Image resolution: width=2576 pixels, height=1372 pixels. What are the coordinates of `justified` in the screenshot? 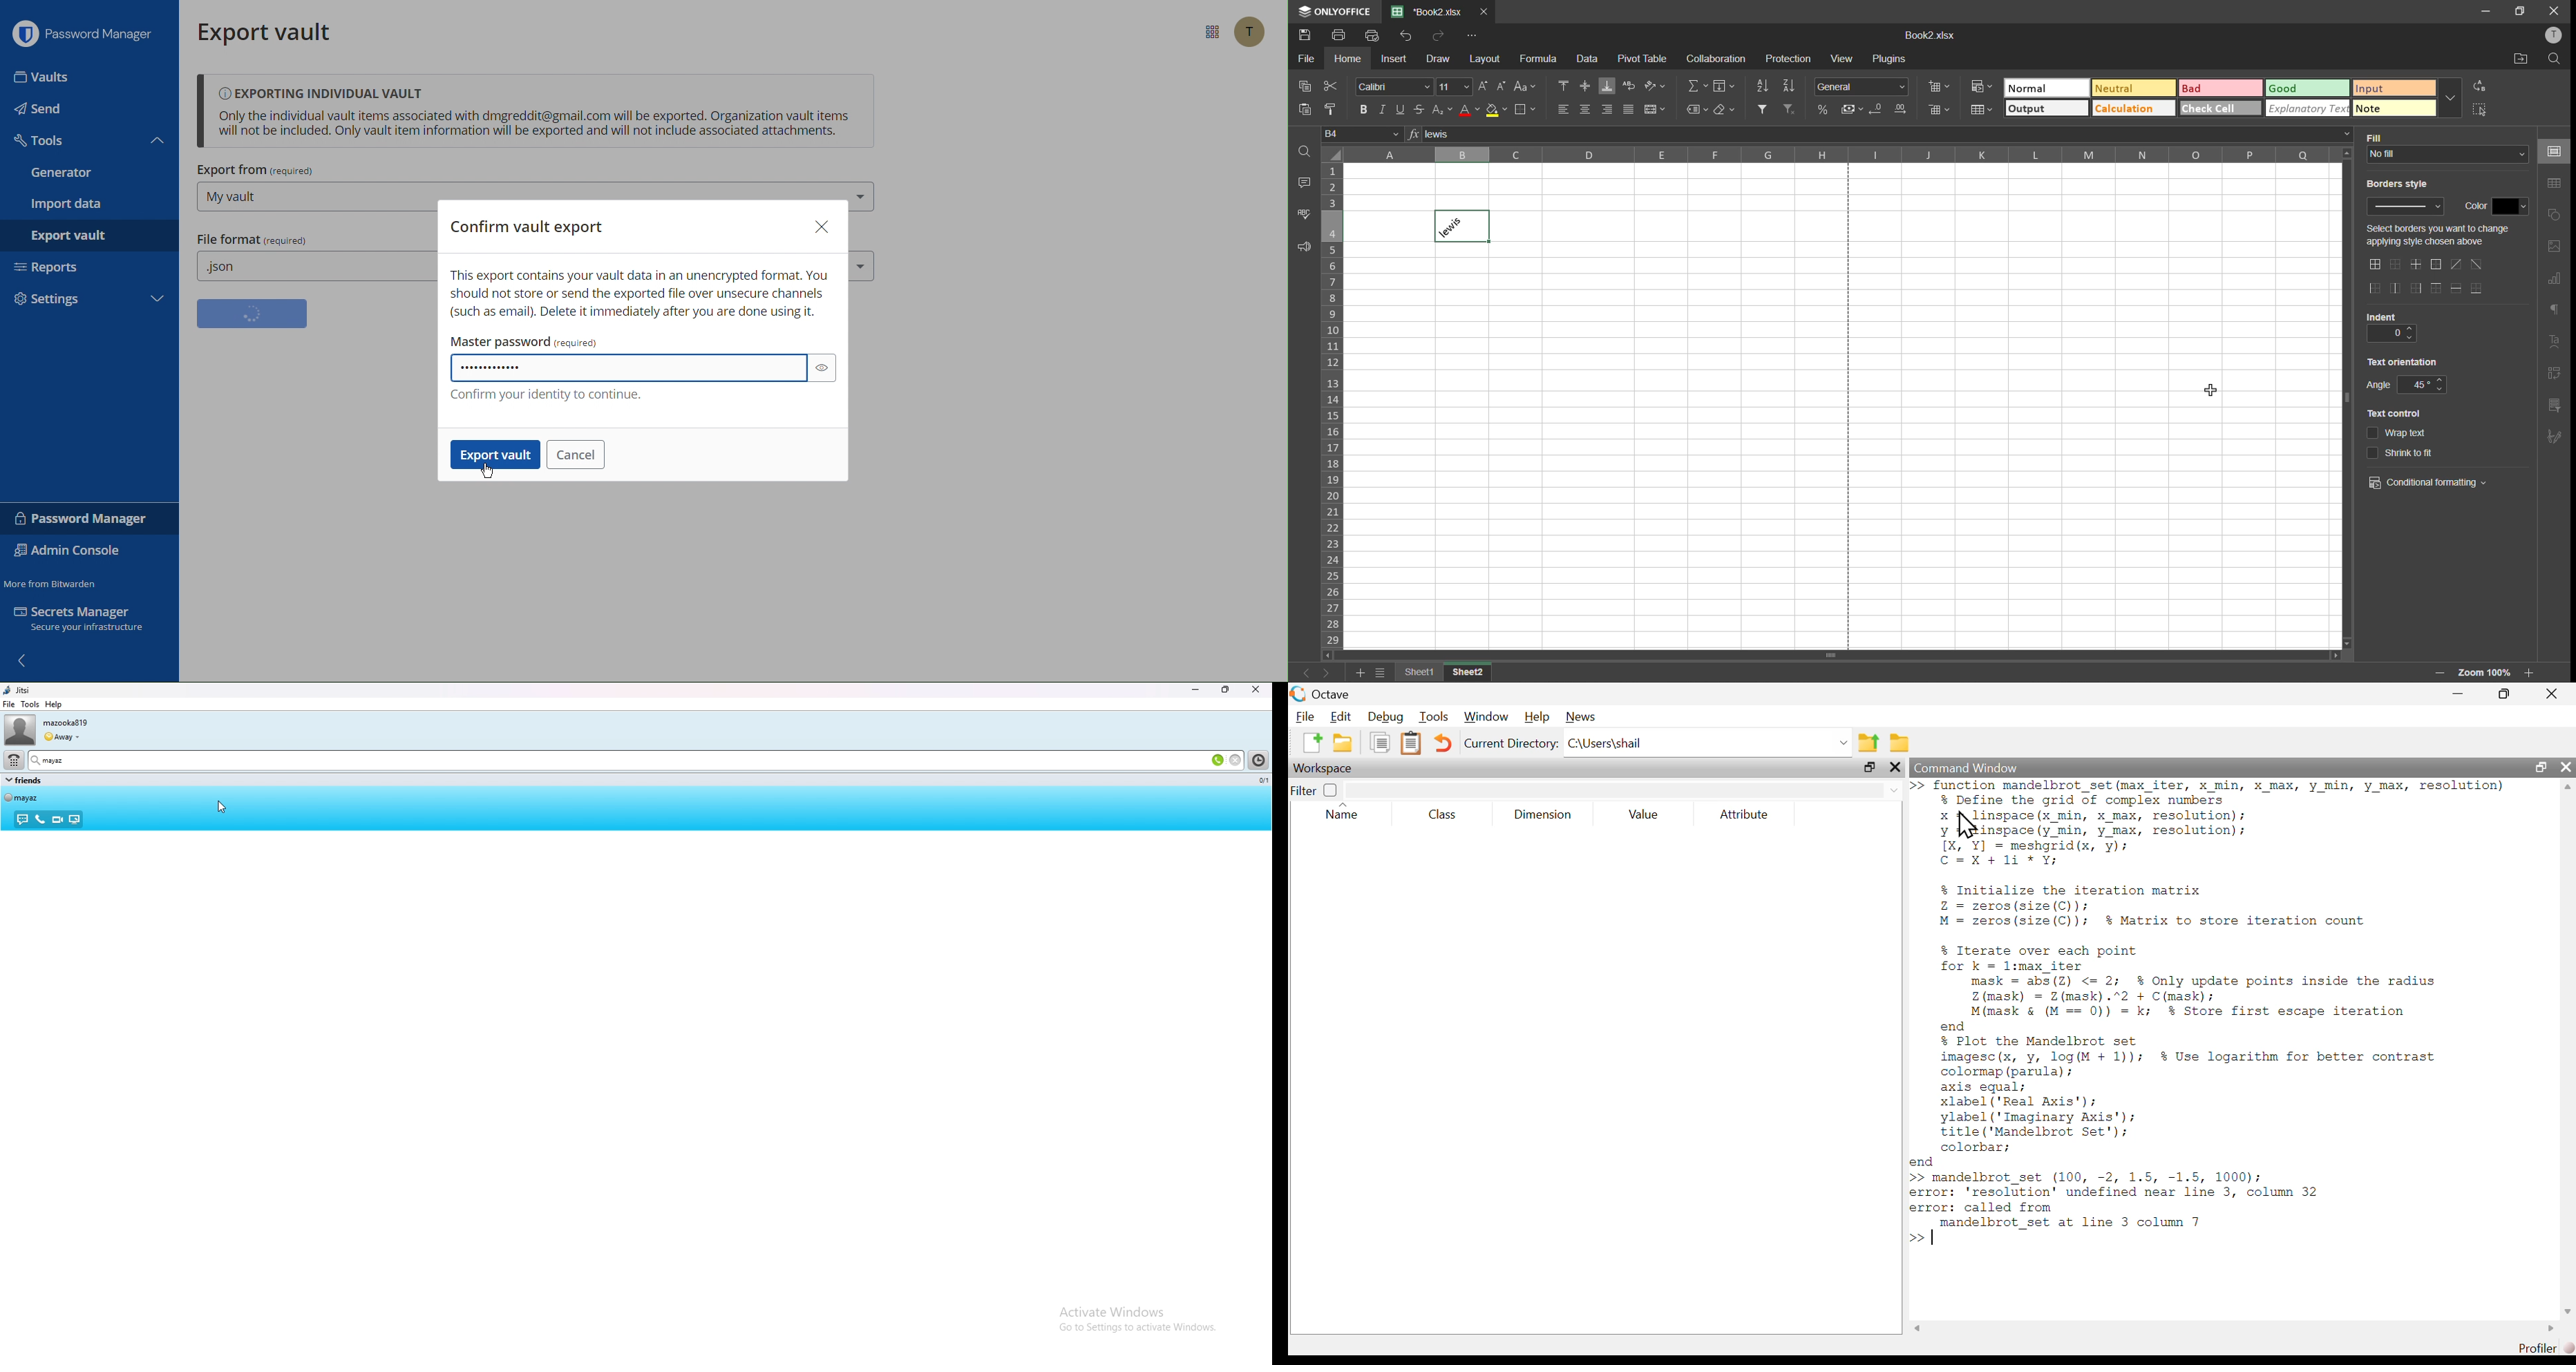 It's located at (1627, 110).